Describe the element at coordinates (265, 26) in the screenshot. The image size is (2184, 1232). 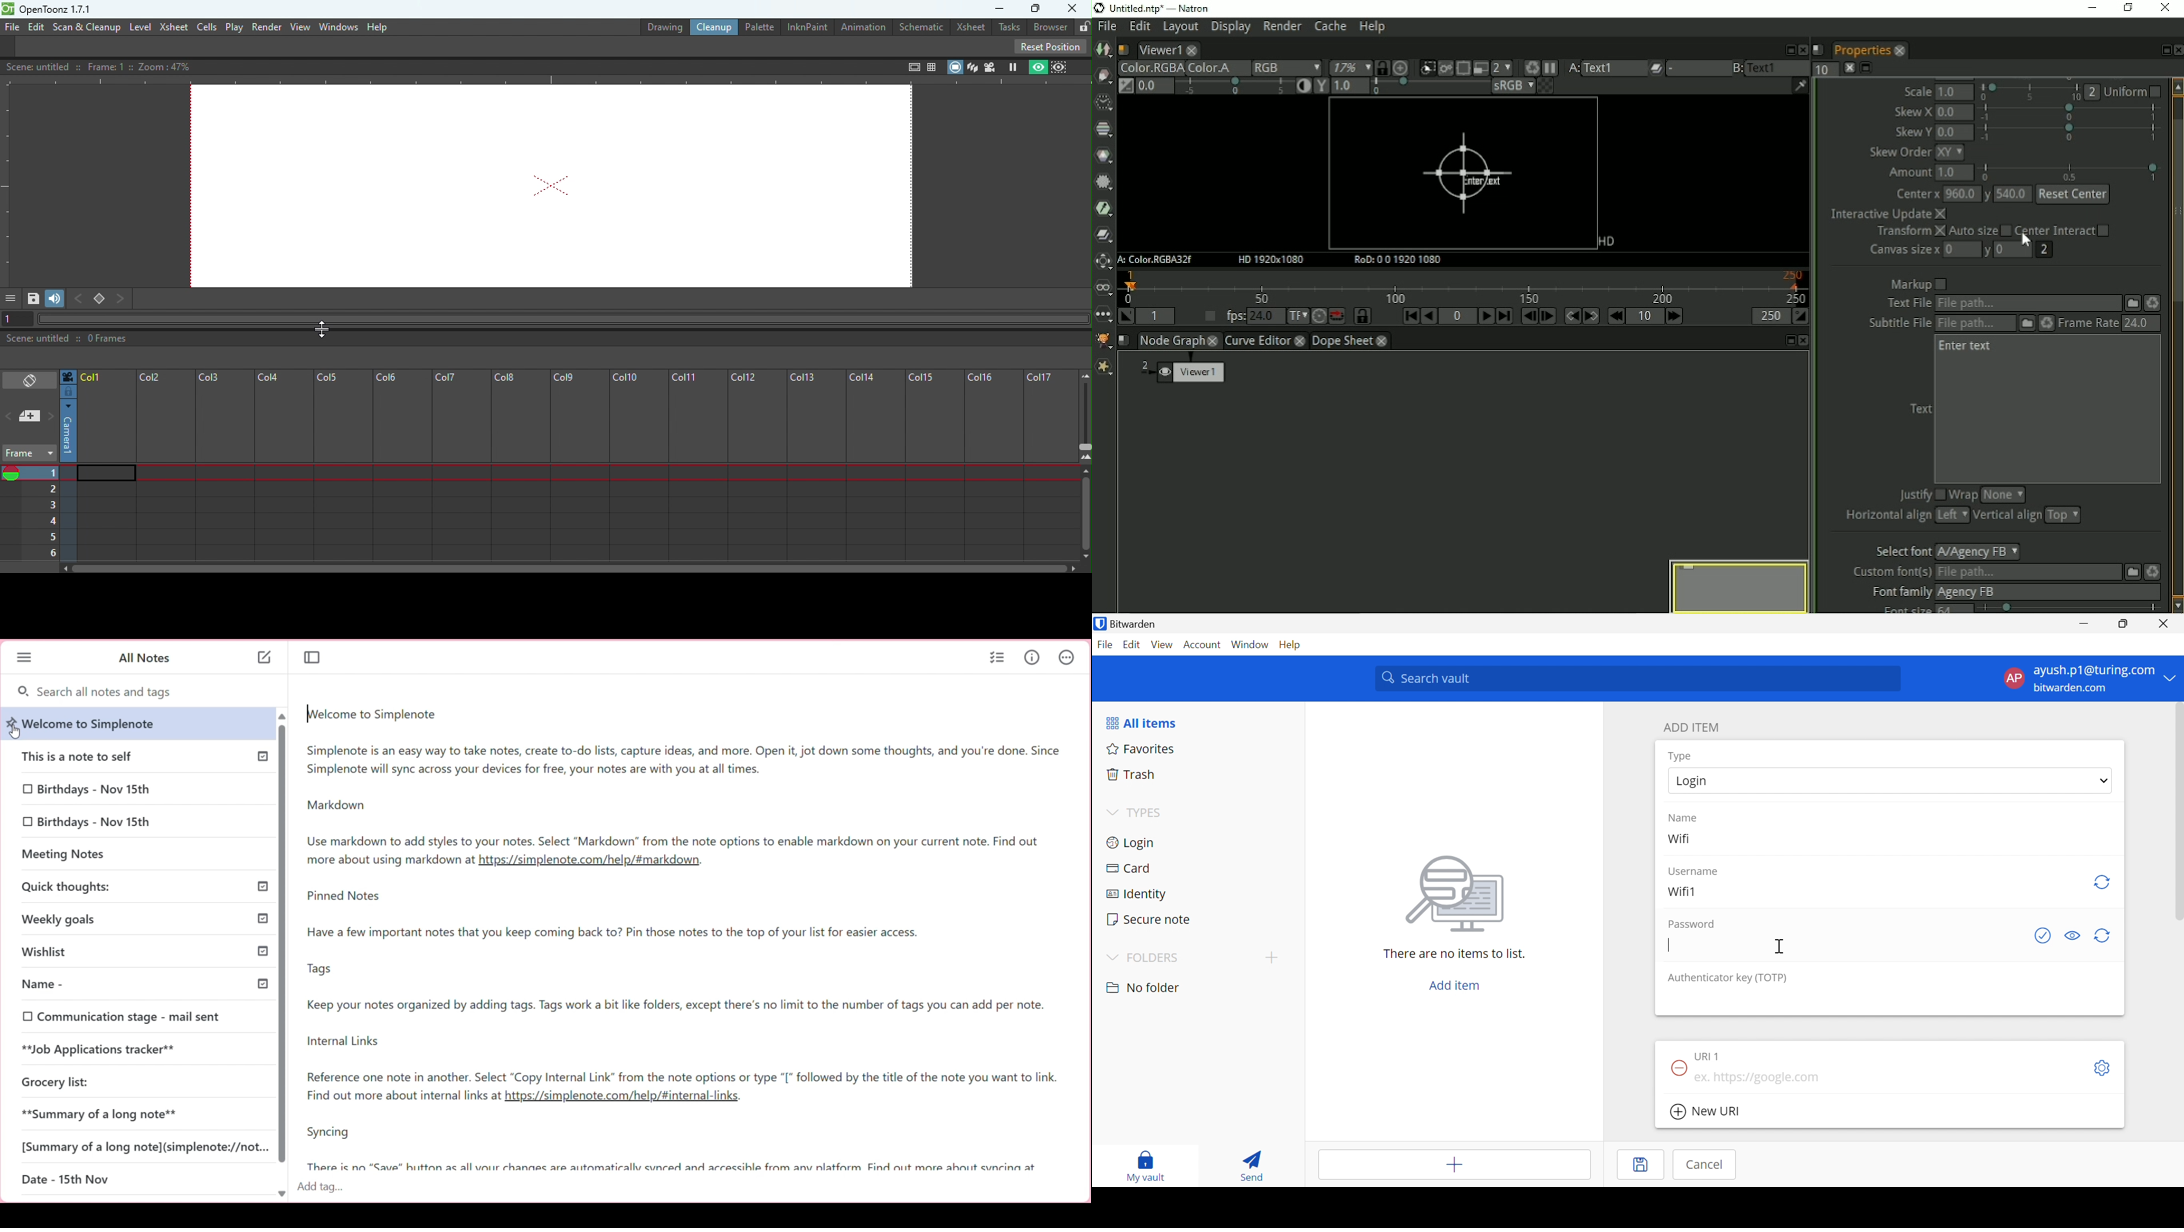
I see `Render` at that location.